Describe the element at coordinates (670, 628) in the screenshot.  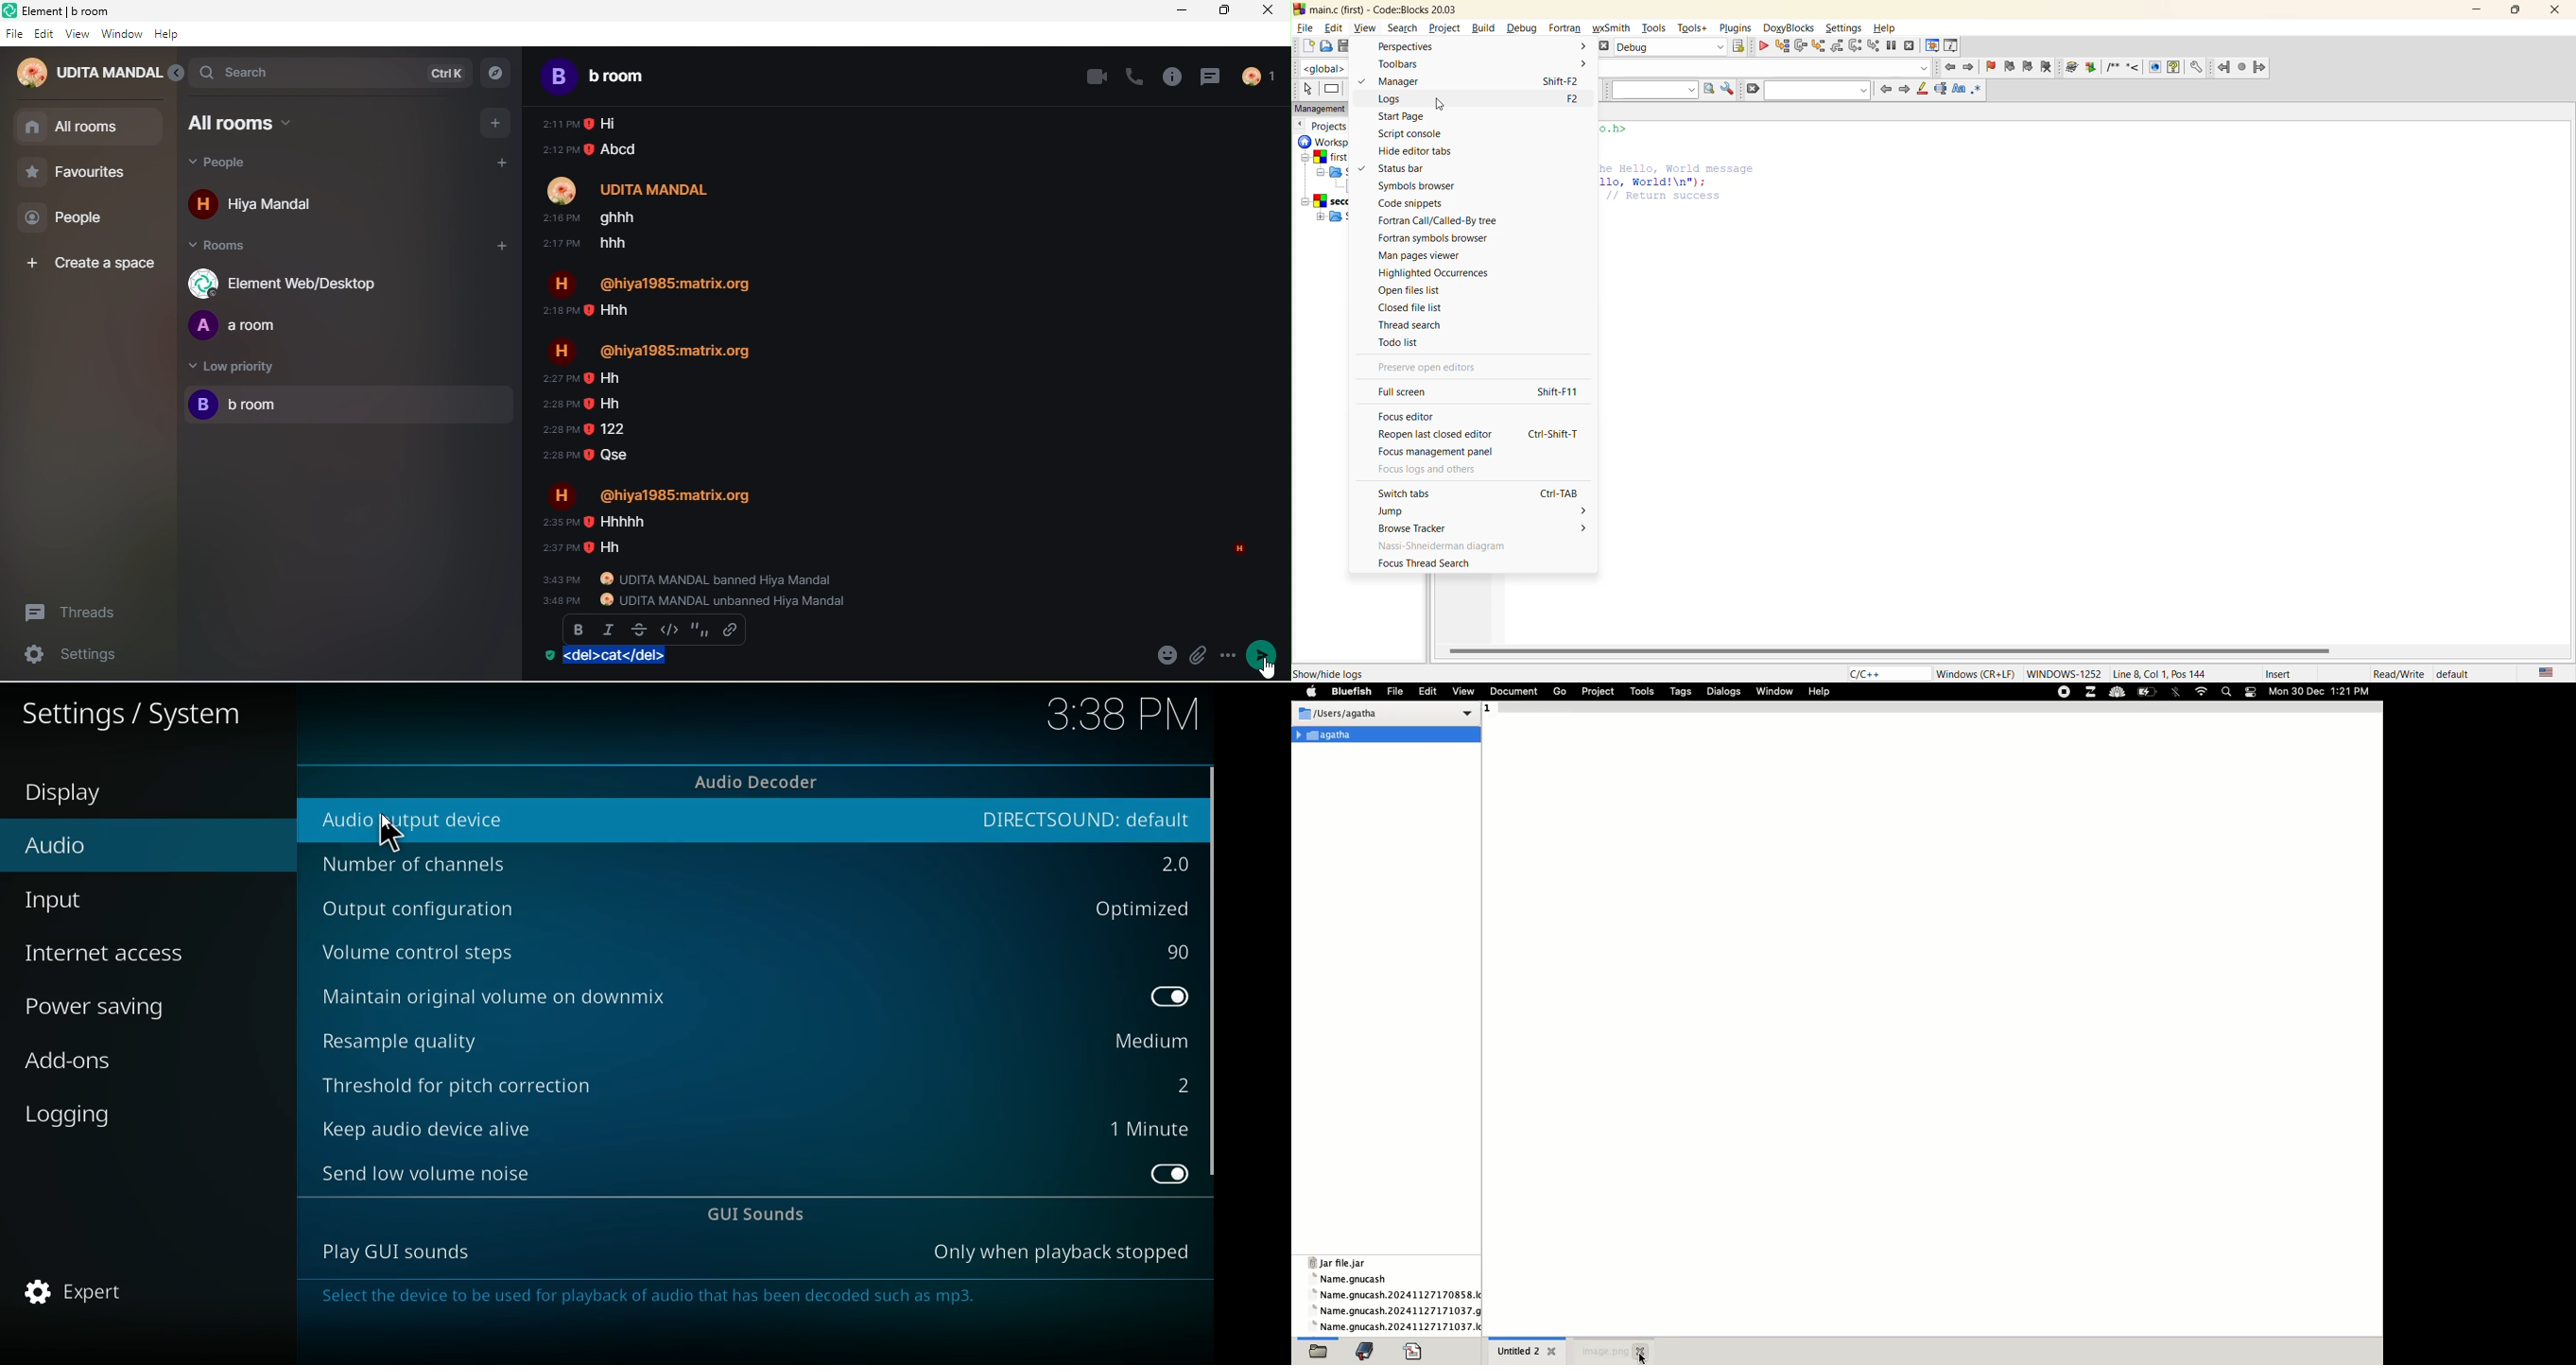
I see `code block` at that location.